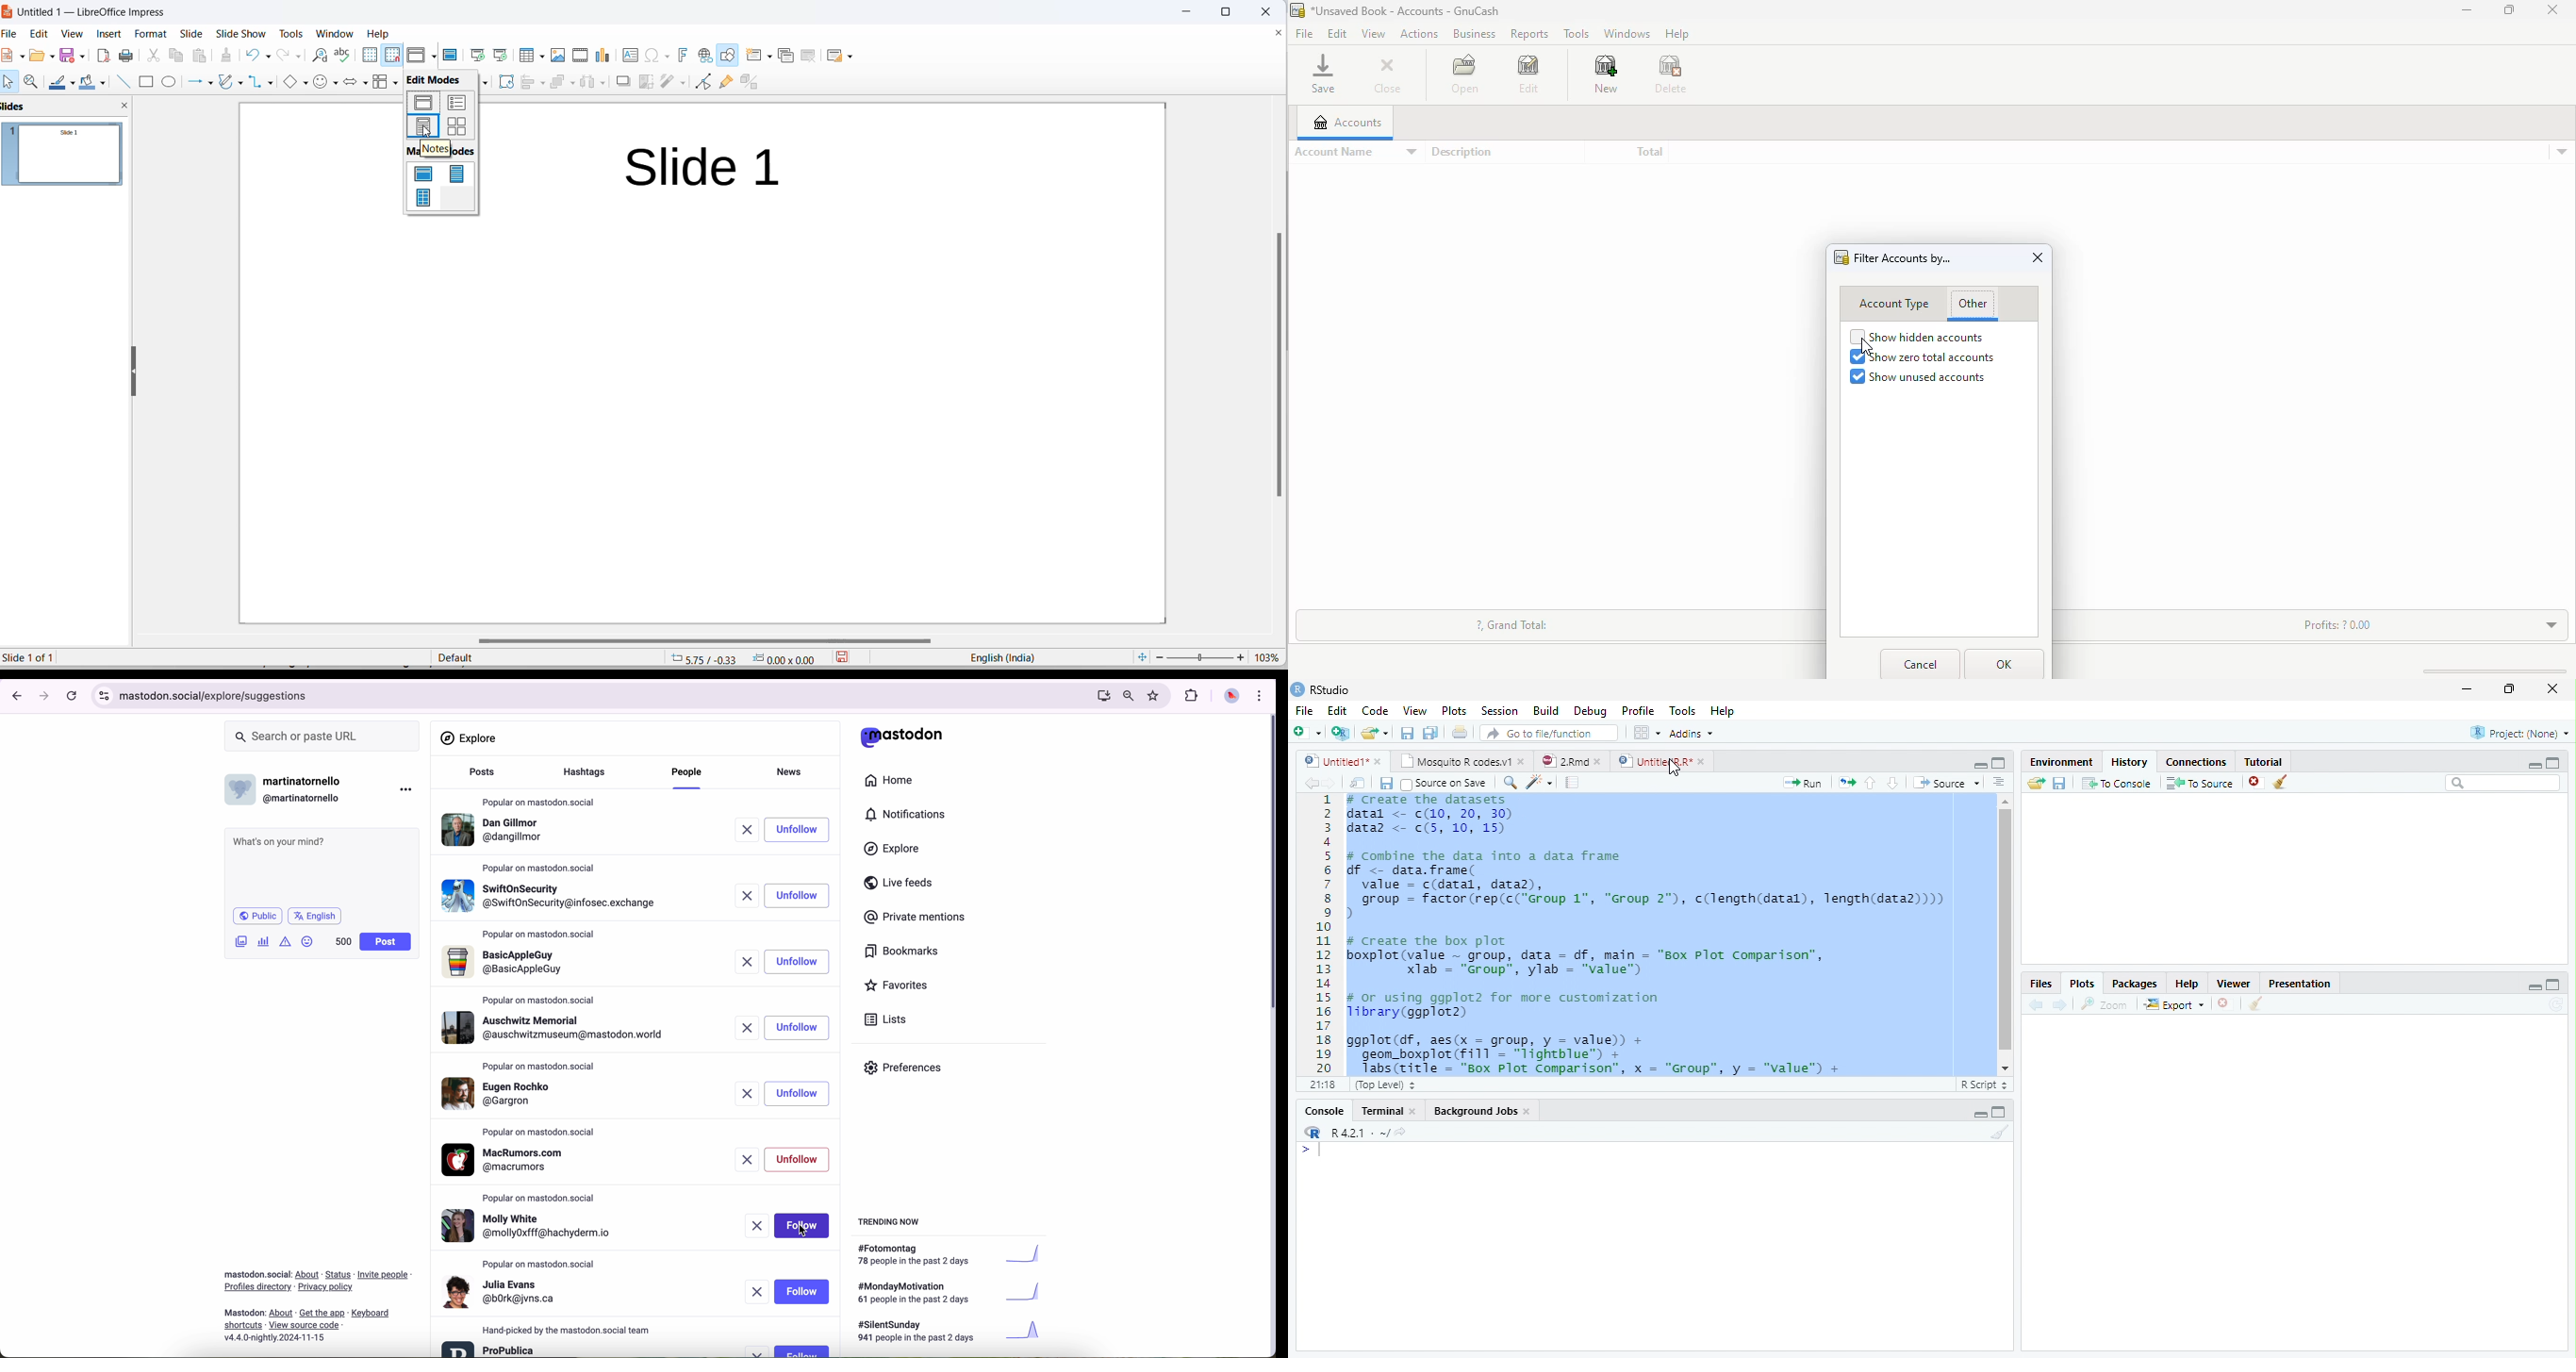 The width and height of the screenshot is (2576, 1372). I want to click on Environment, so click(2062, 762).